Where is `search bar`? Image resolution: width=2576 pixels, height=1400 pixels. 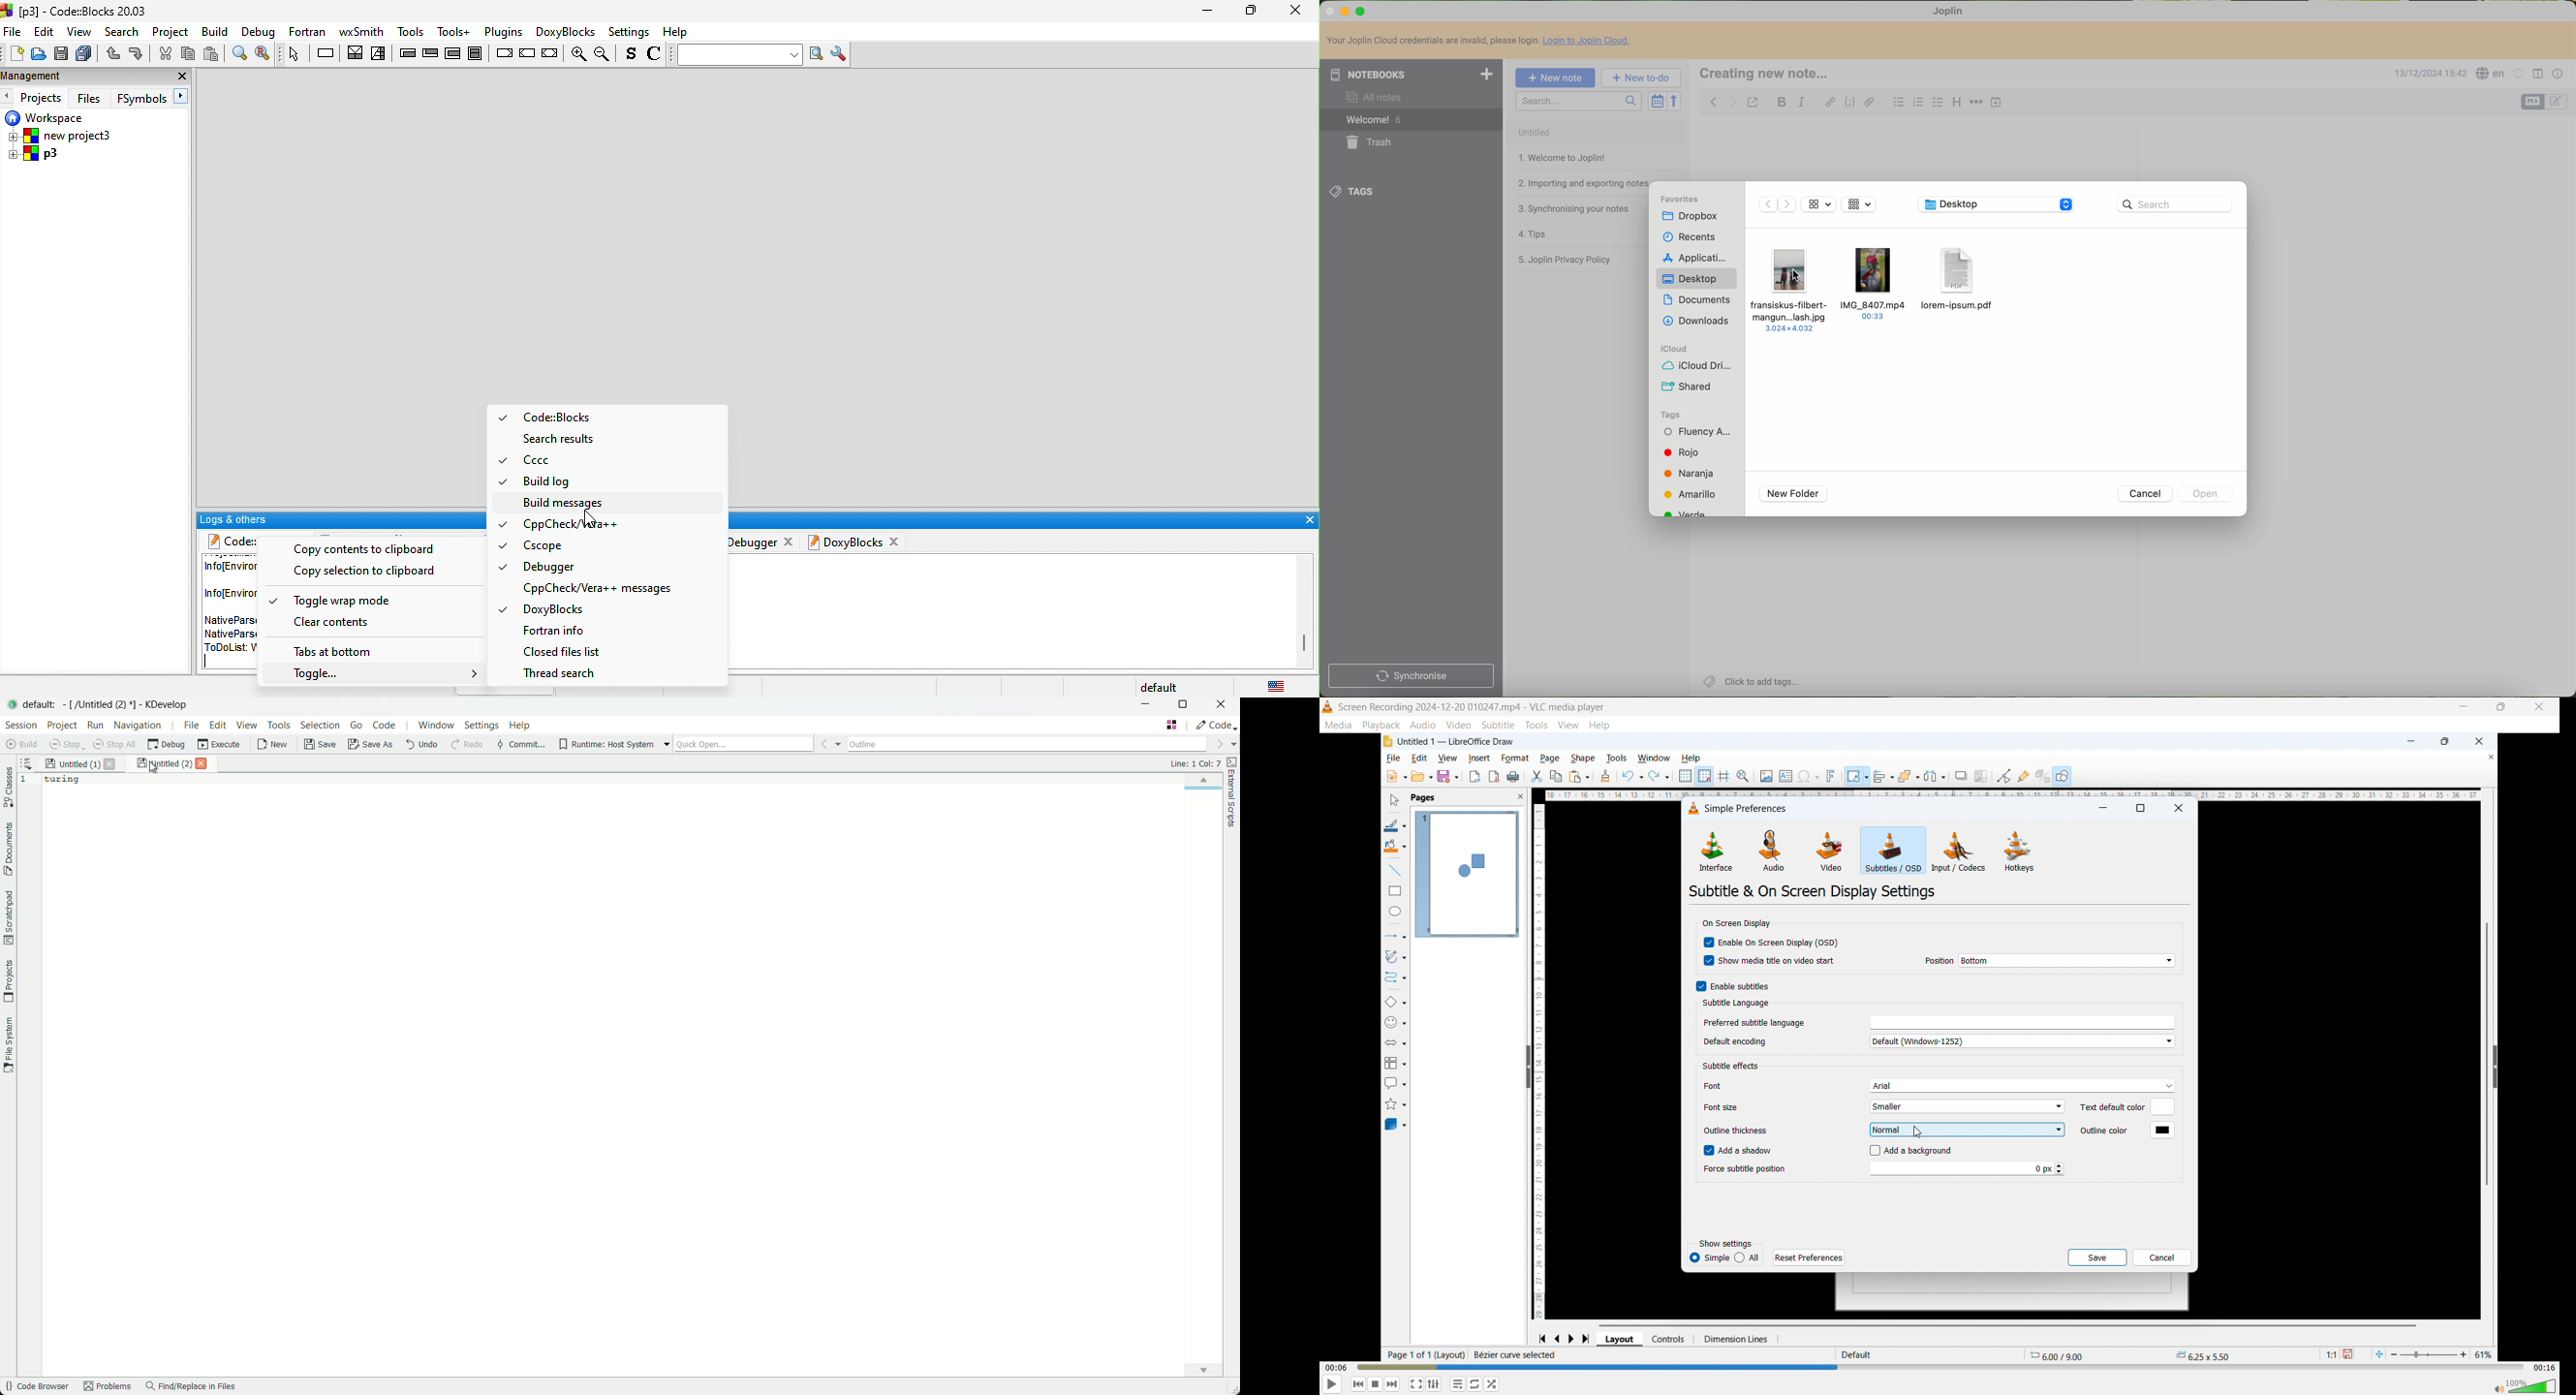 search bar is located at coordinates (1578, 101).